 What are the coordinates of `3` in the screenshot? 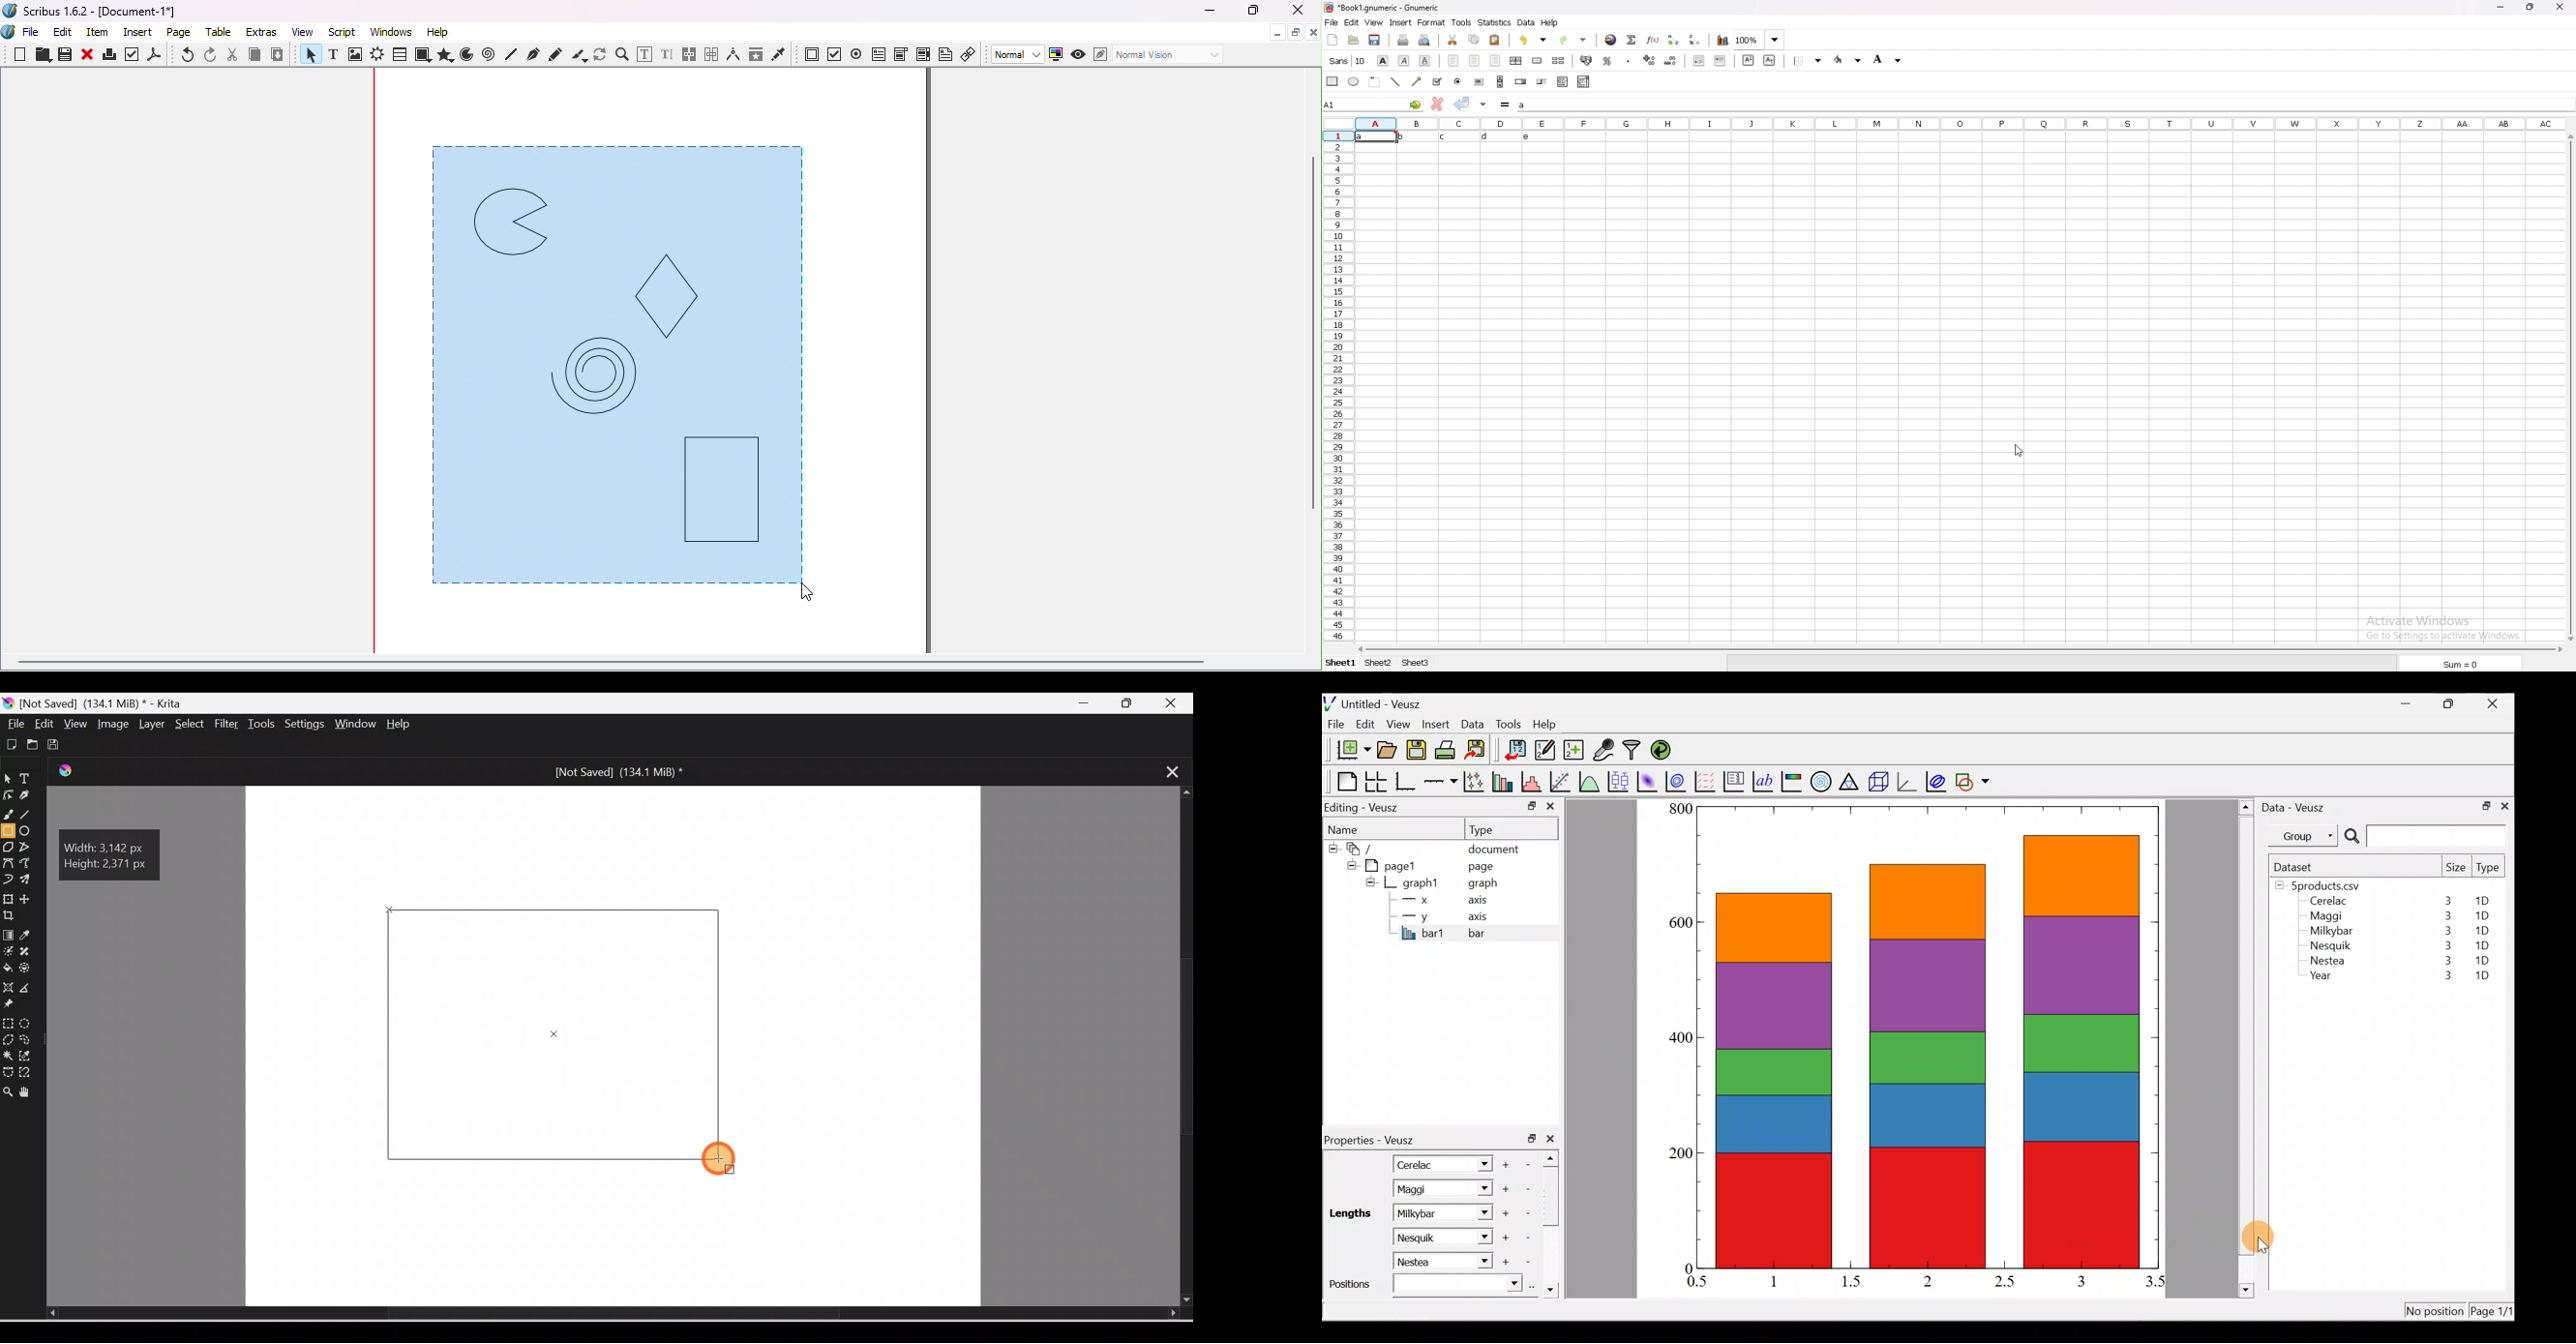 It's located at (2446, 962).